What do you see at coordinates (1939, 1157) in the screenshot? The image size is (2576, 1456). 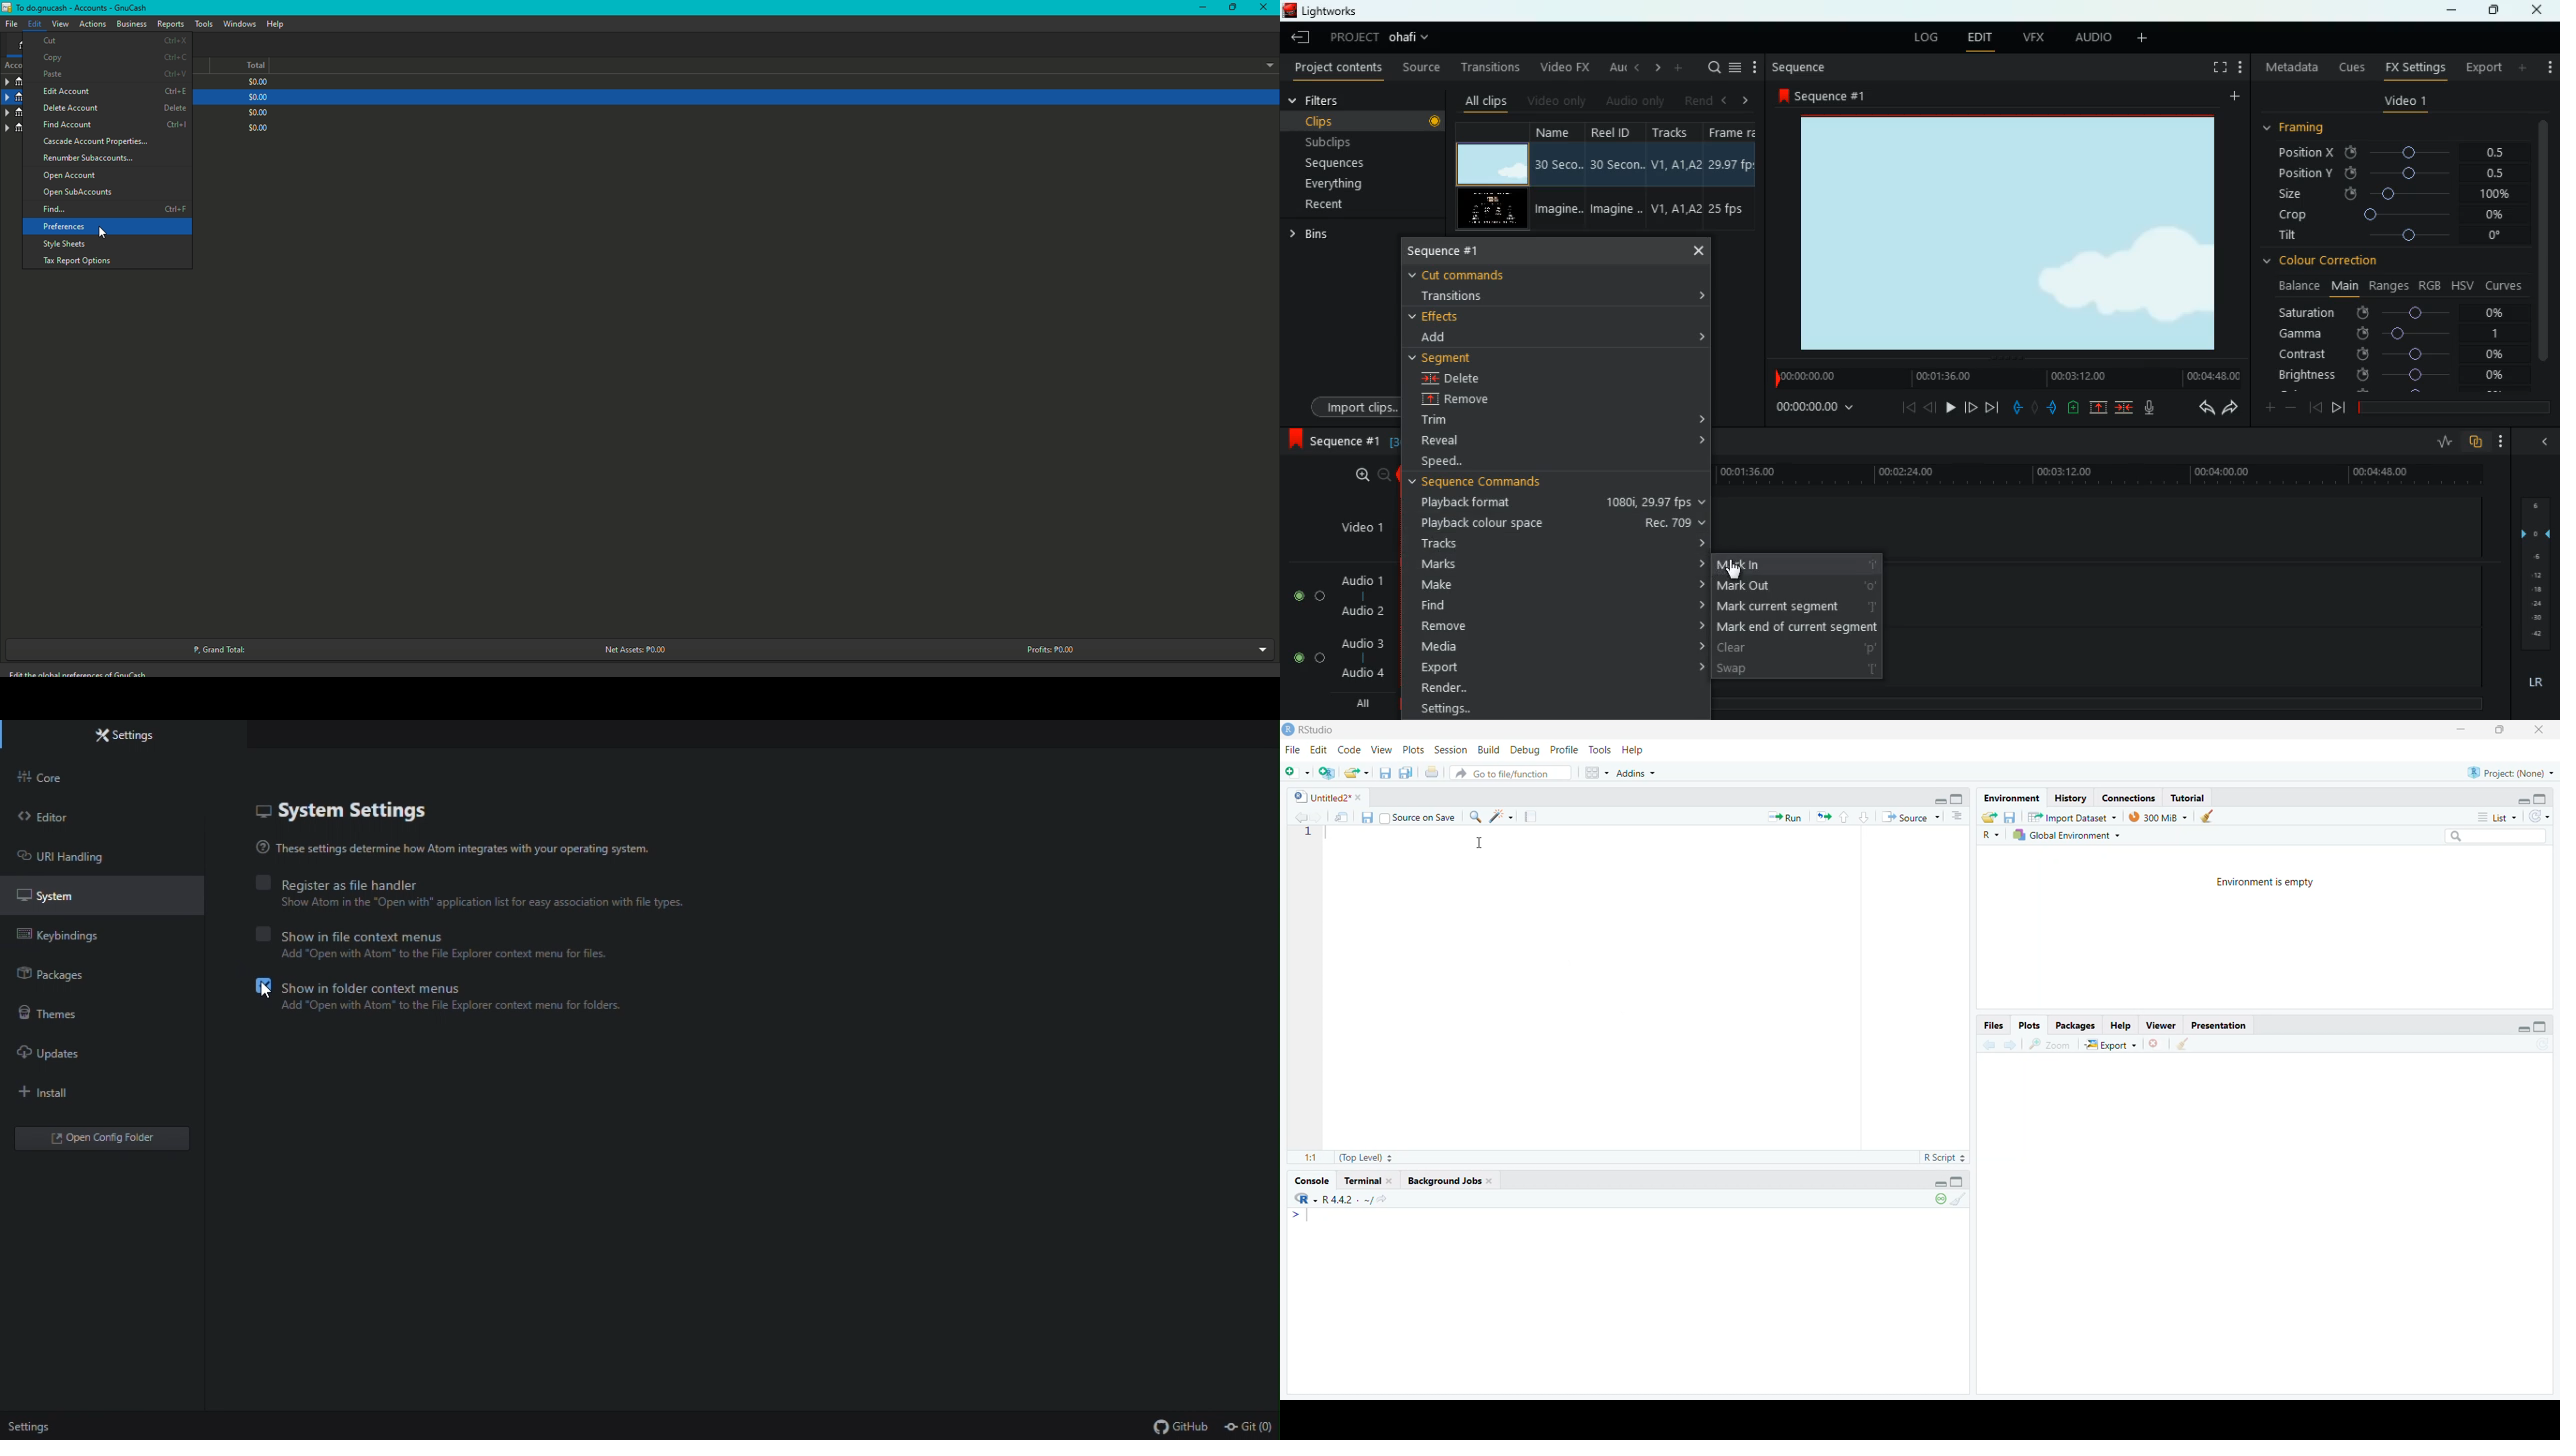 I see `R Script ` at bounding box center [1939, 1157].